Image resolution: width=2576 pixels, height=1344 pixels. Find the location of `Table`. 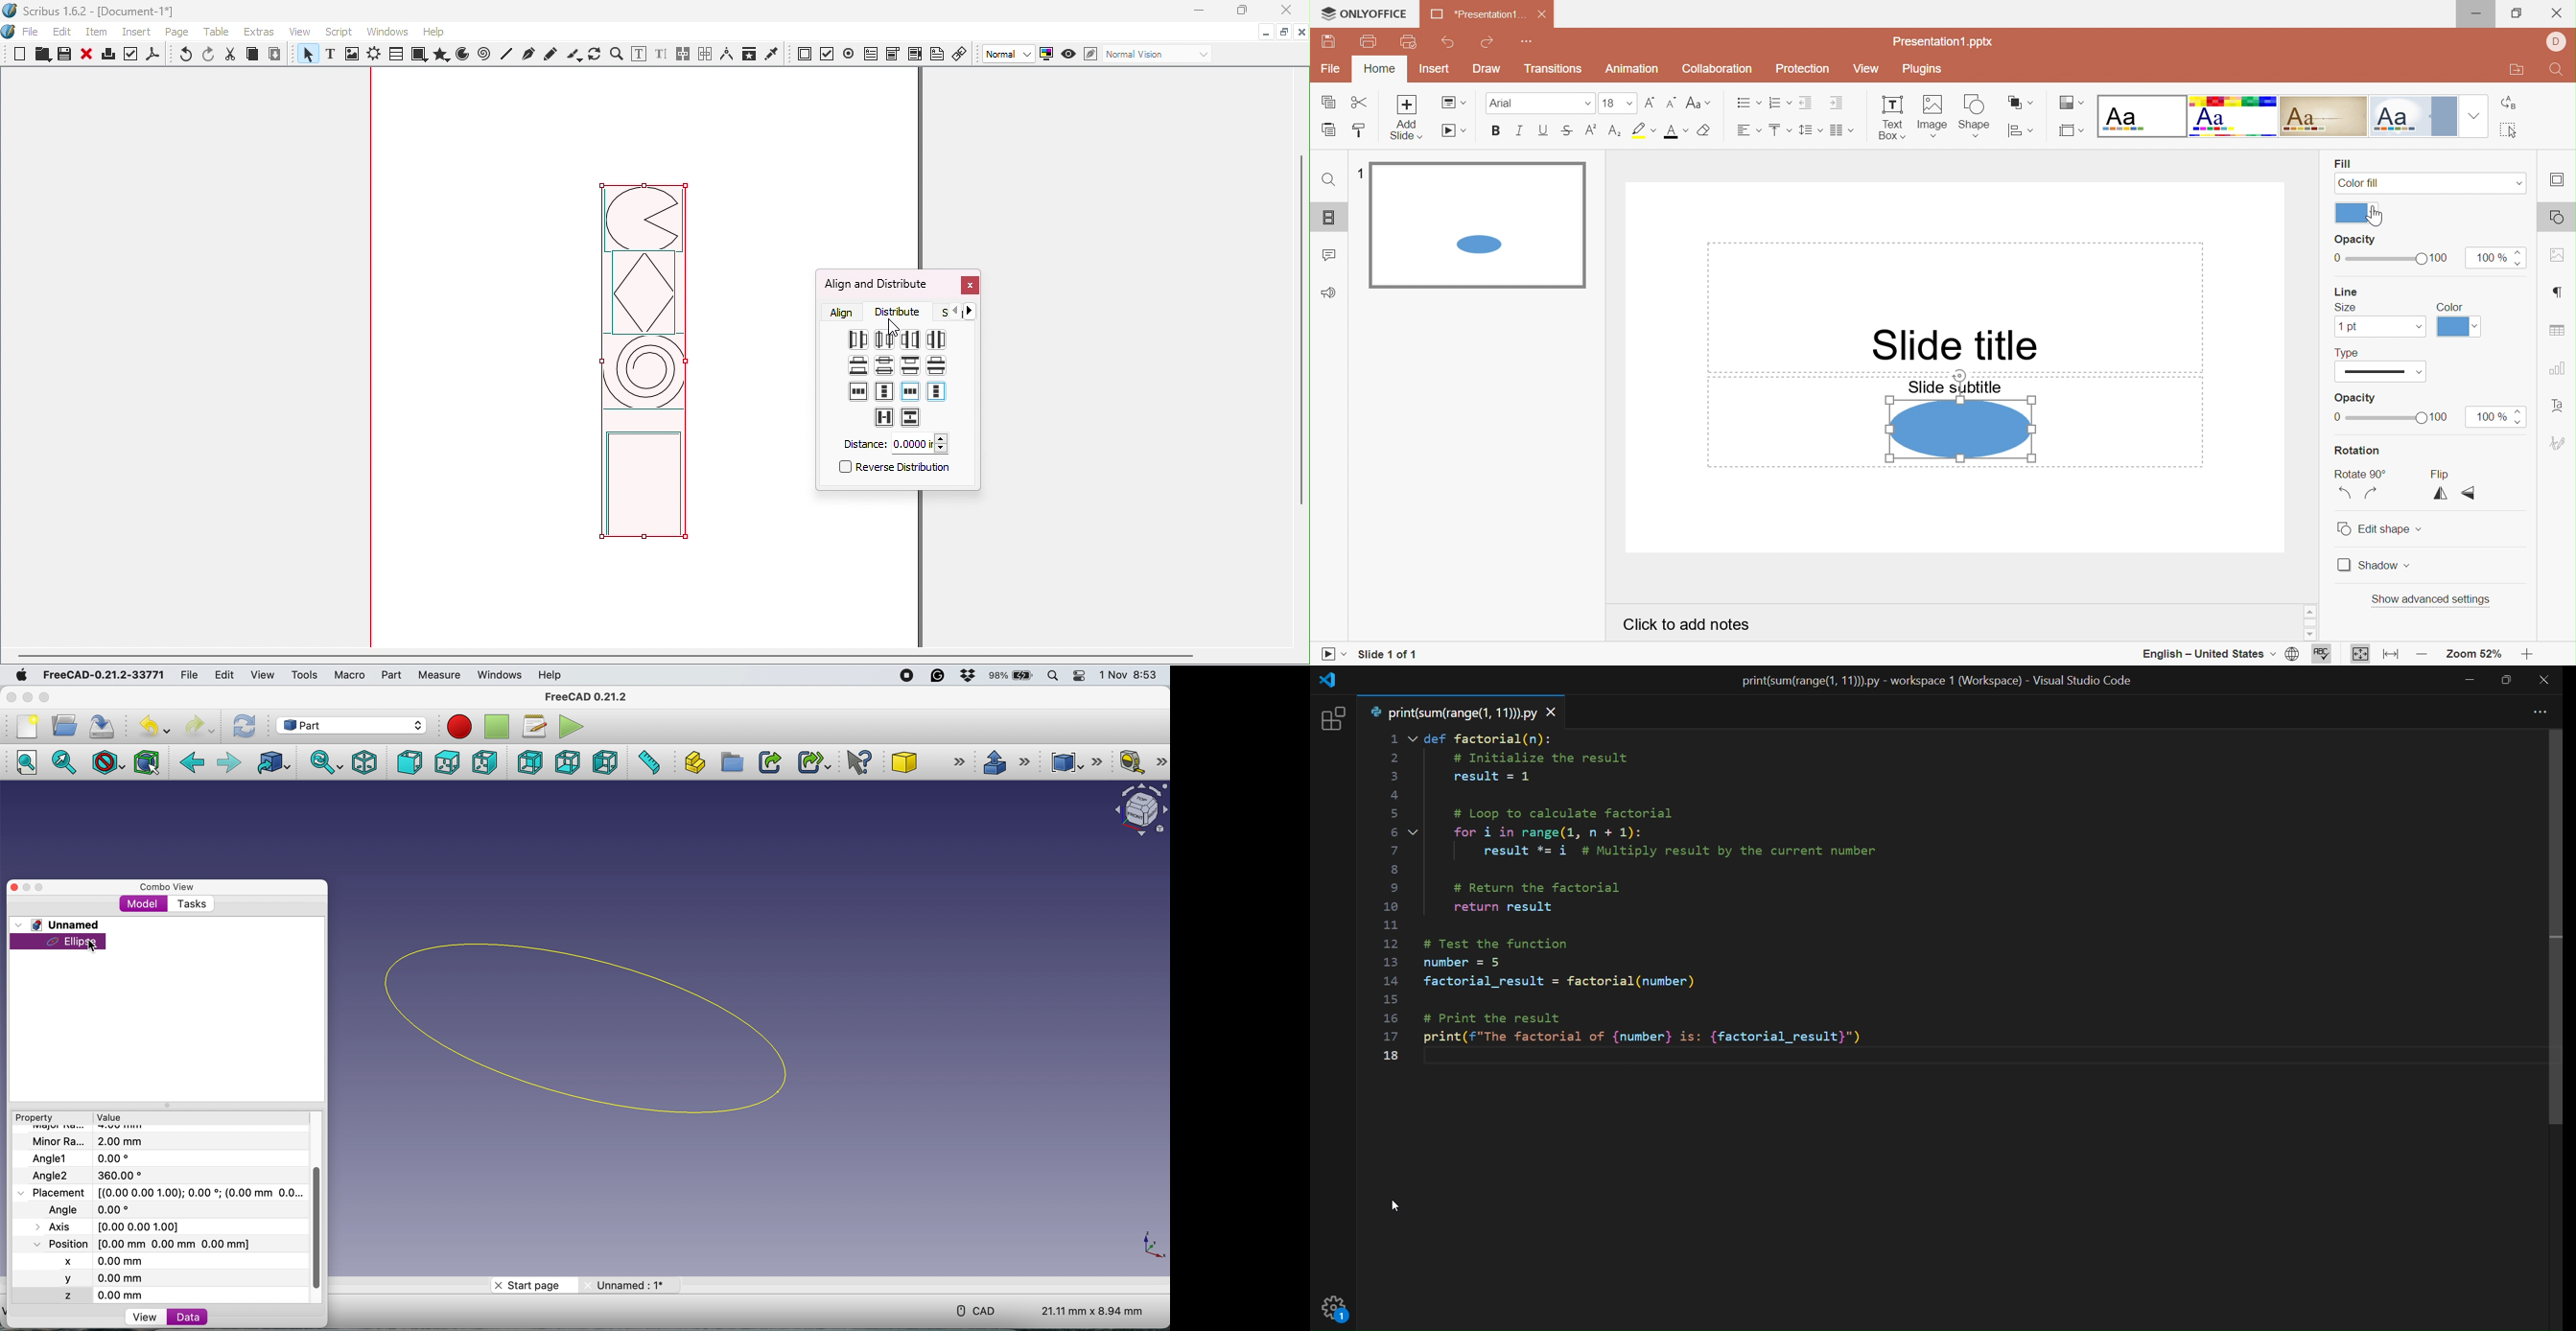

Table is located at coordinates (395, 55).